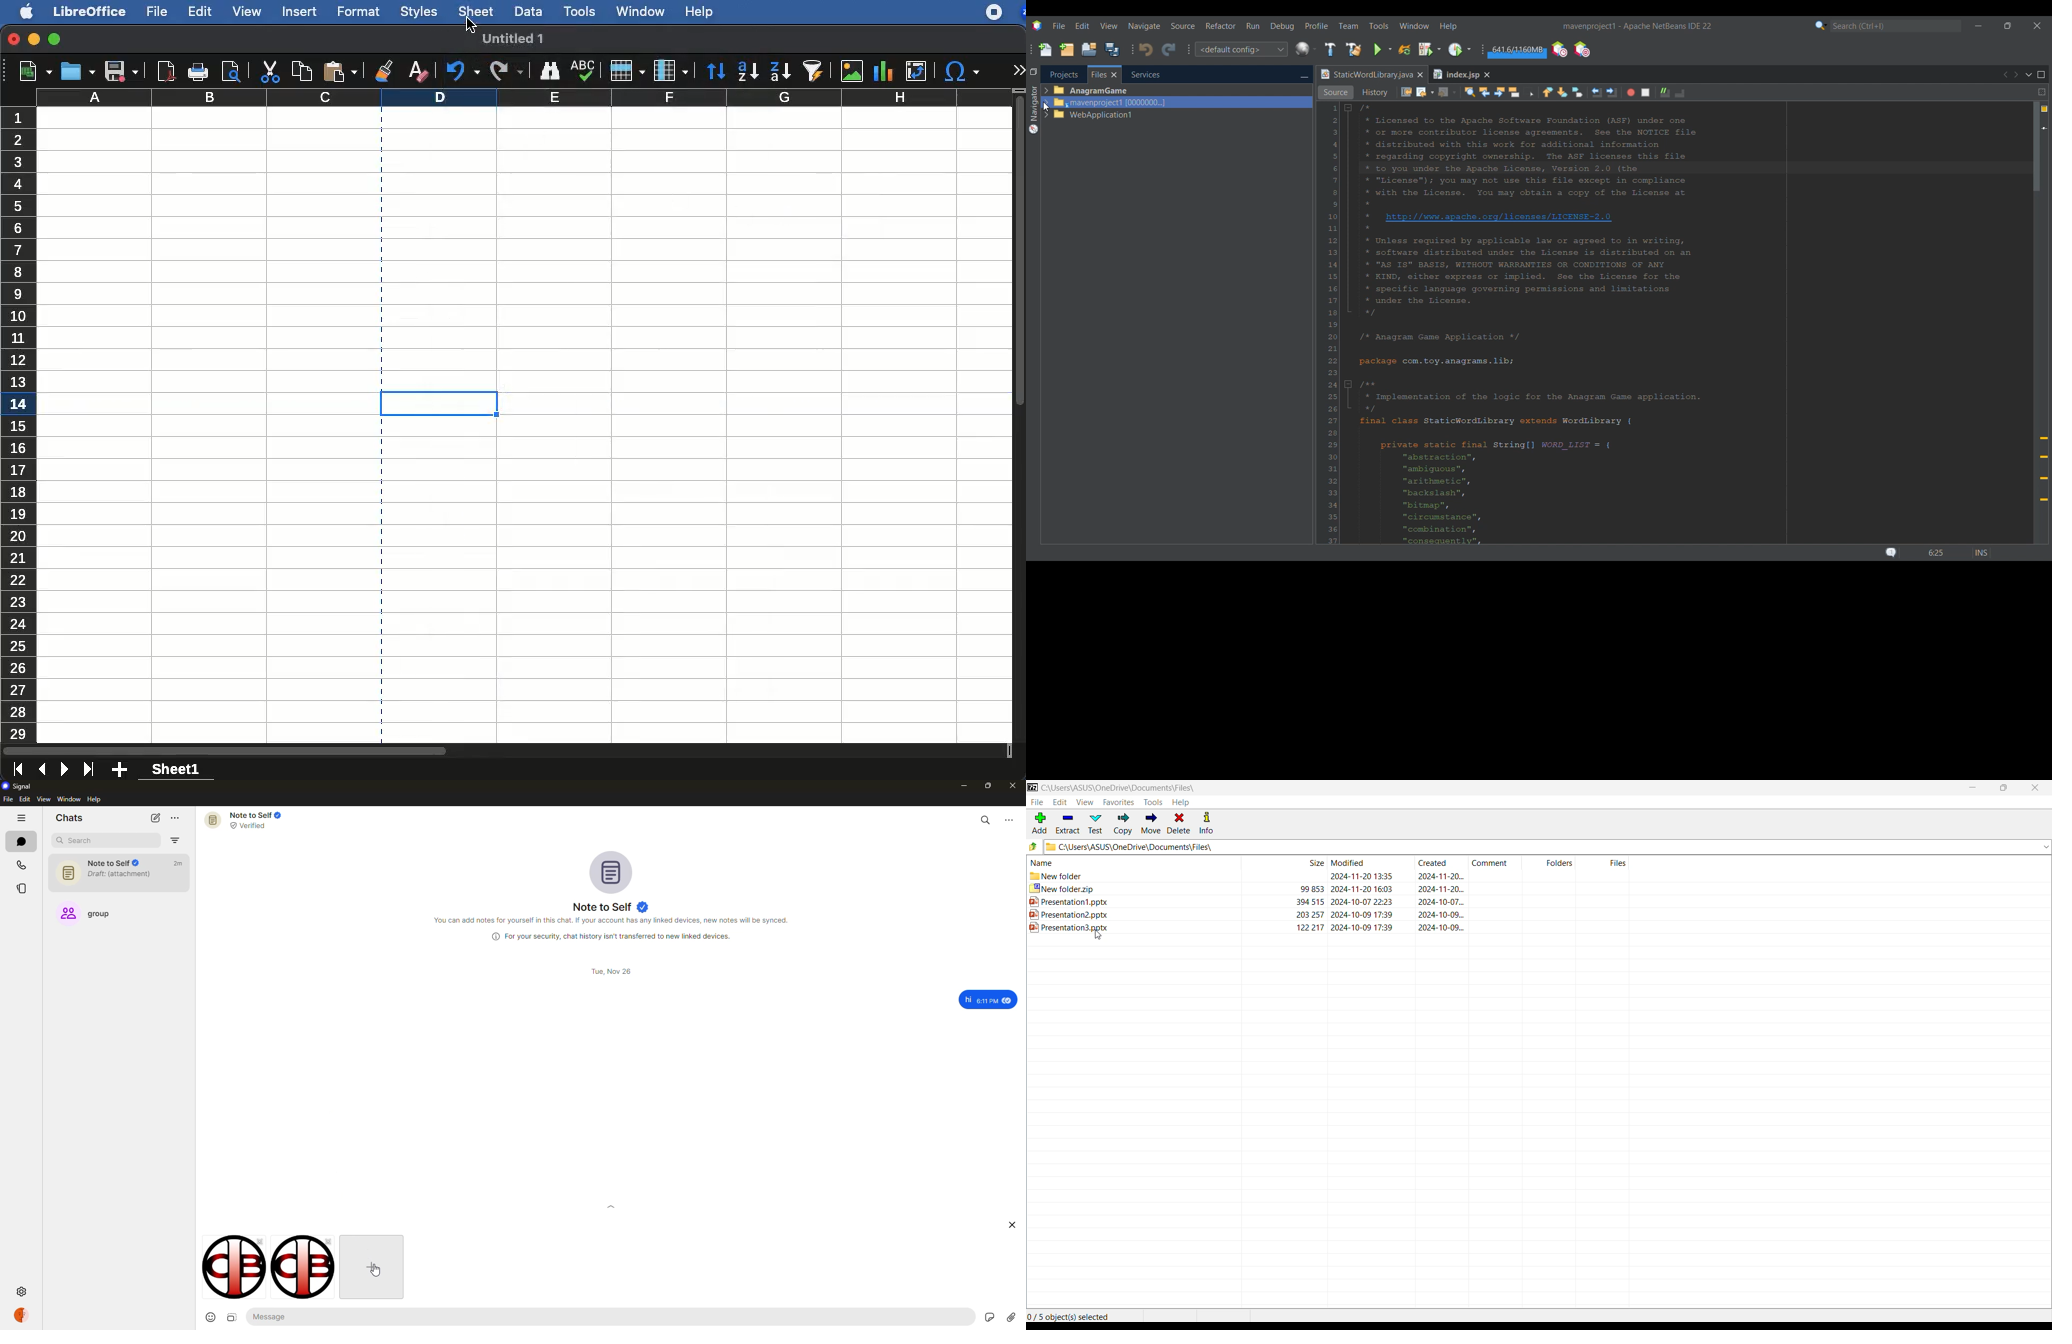 The height and width of the screenshot is (1344, 2072). What do you see at coordinates (420, 11) in the screenshot?
I see `styles` at bounding box center [420, 11].